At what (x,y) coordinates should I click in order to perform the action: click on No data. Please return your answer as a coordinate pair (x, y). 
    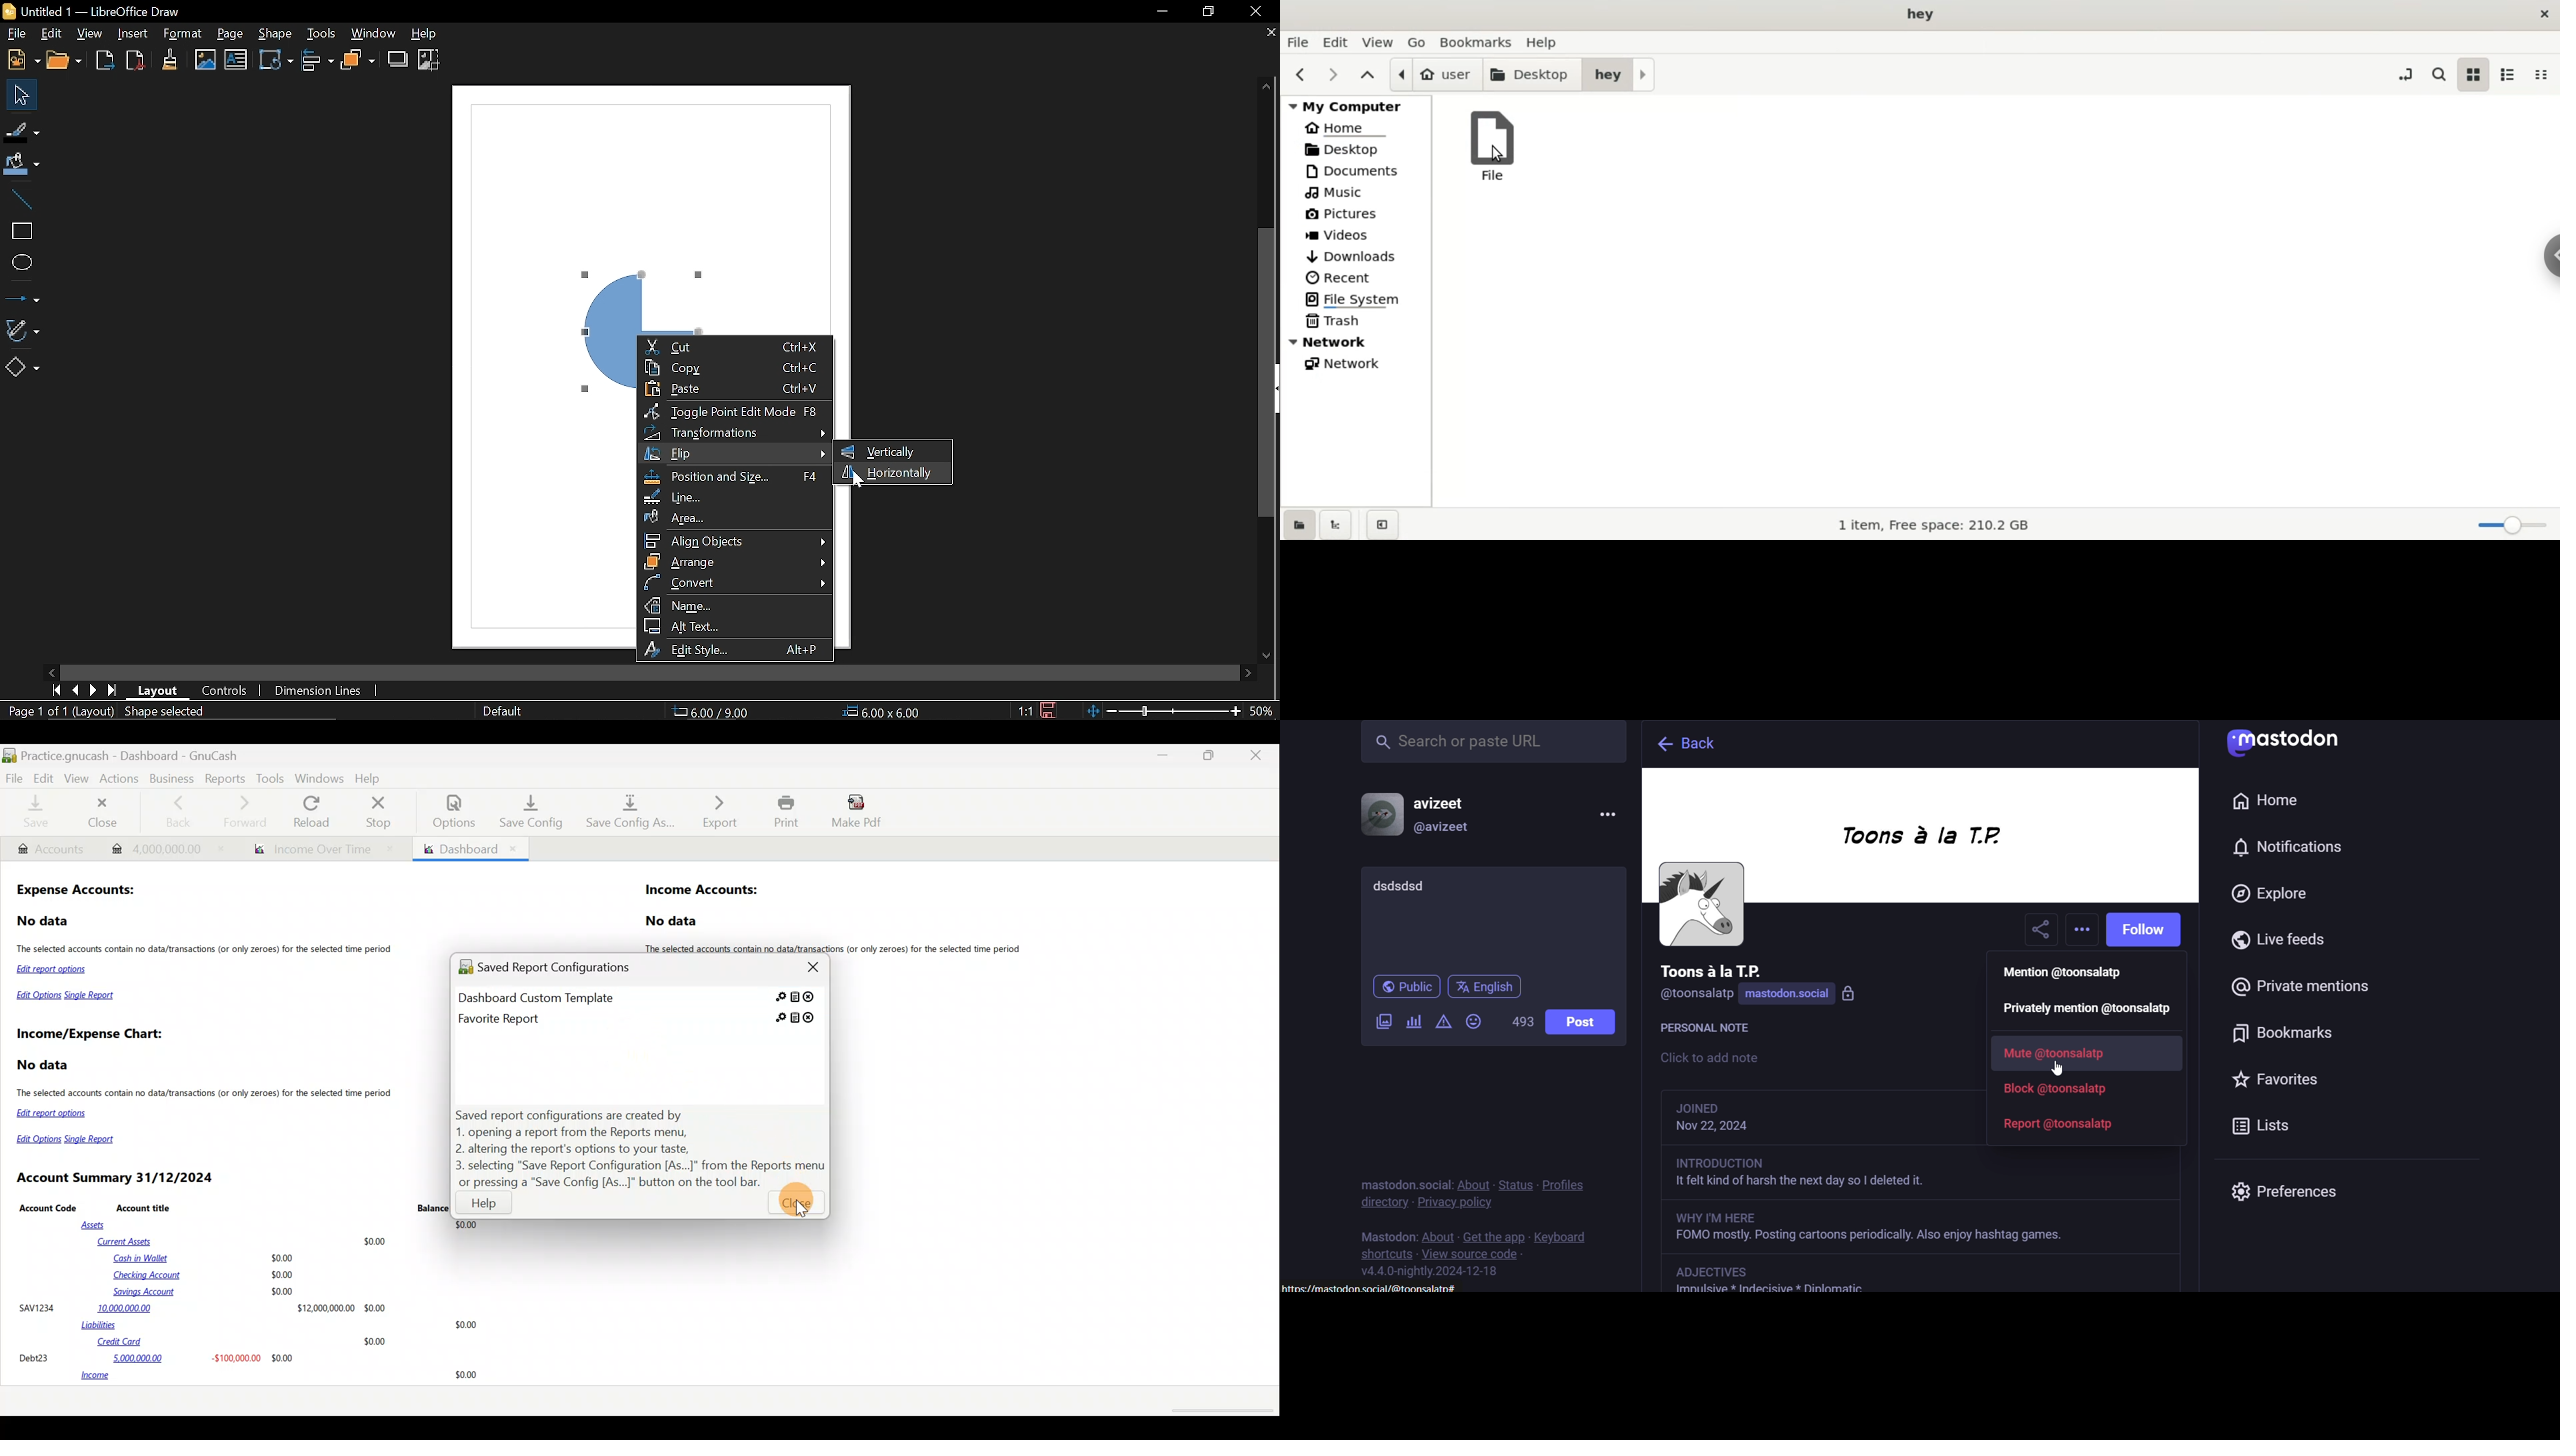
    Looking at the image, I should click on (673, 921).